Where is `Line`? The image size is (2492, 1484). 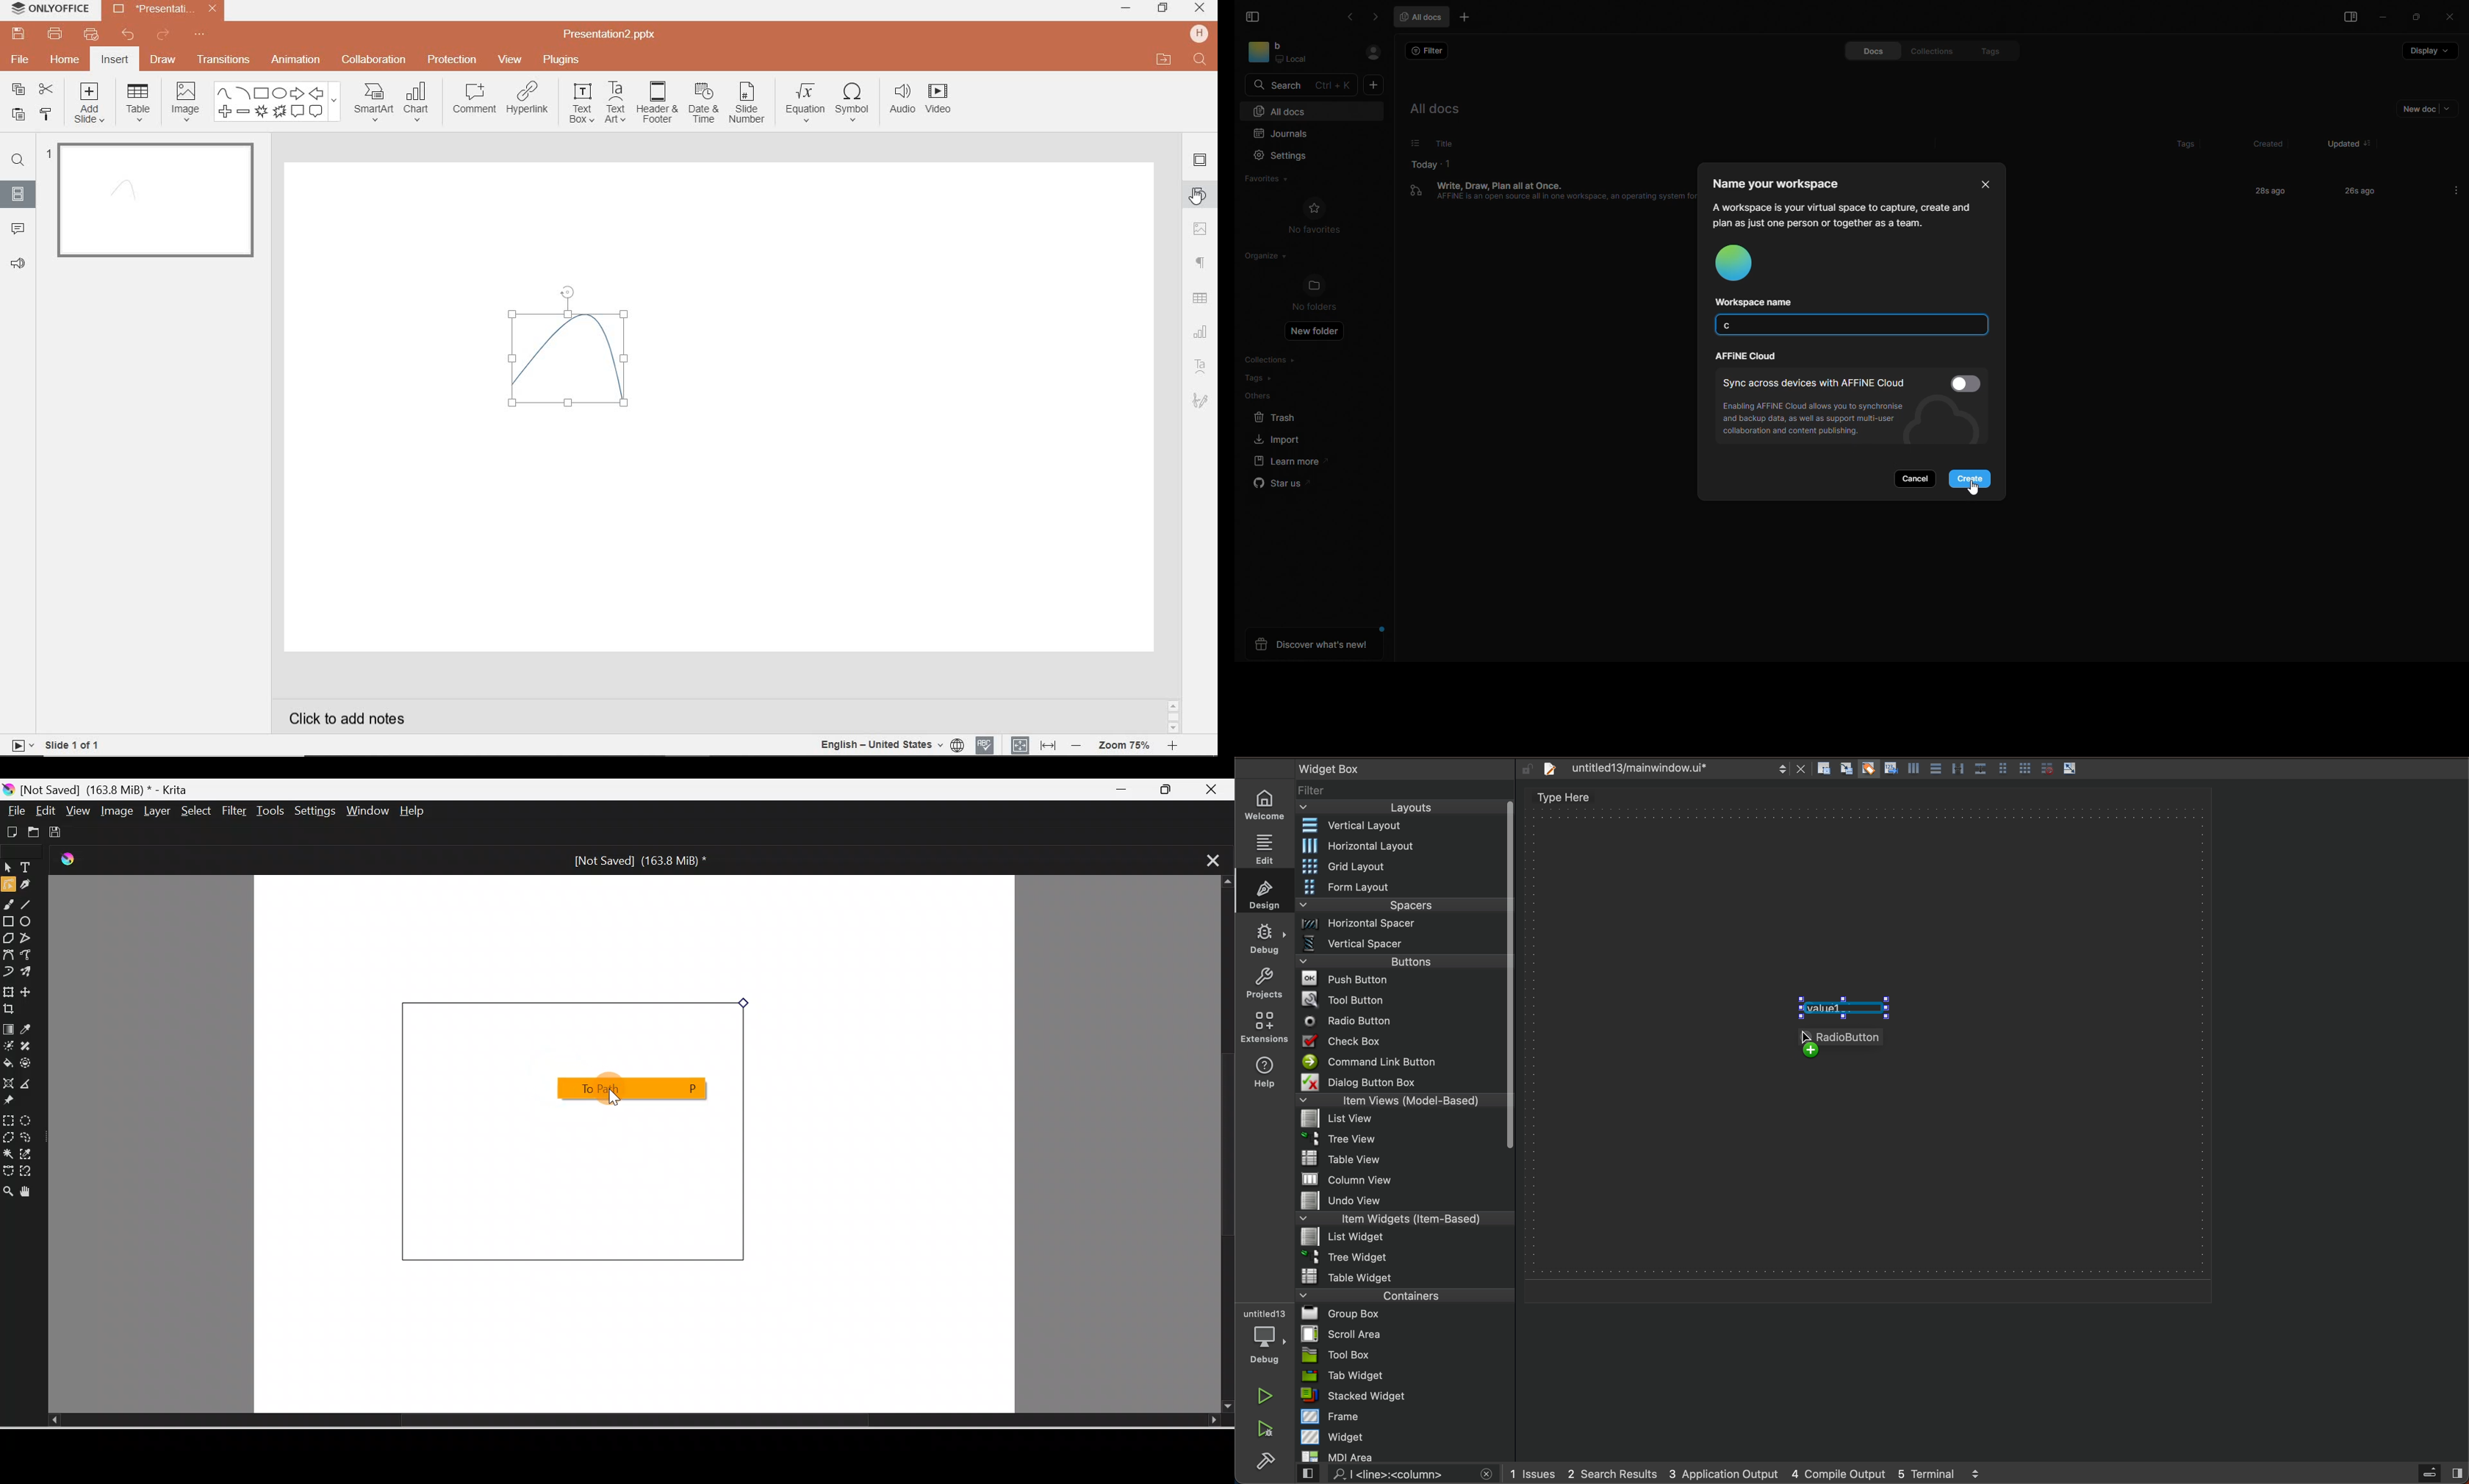
Line is located at coordinates (30, 906).